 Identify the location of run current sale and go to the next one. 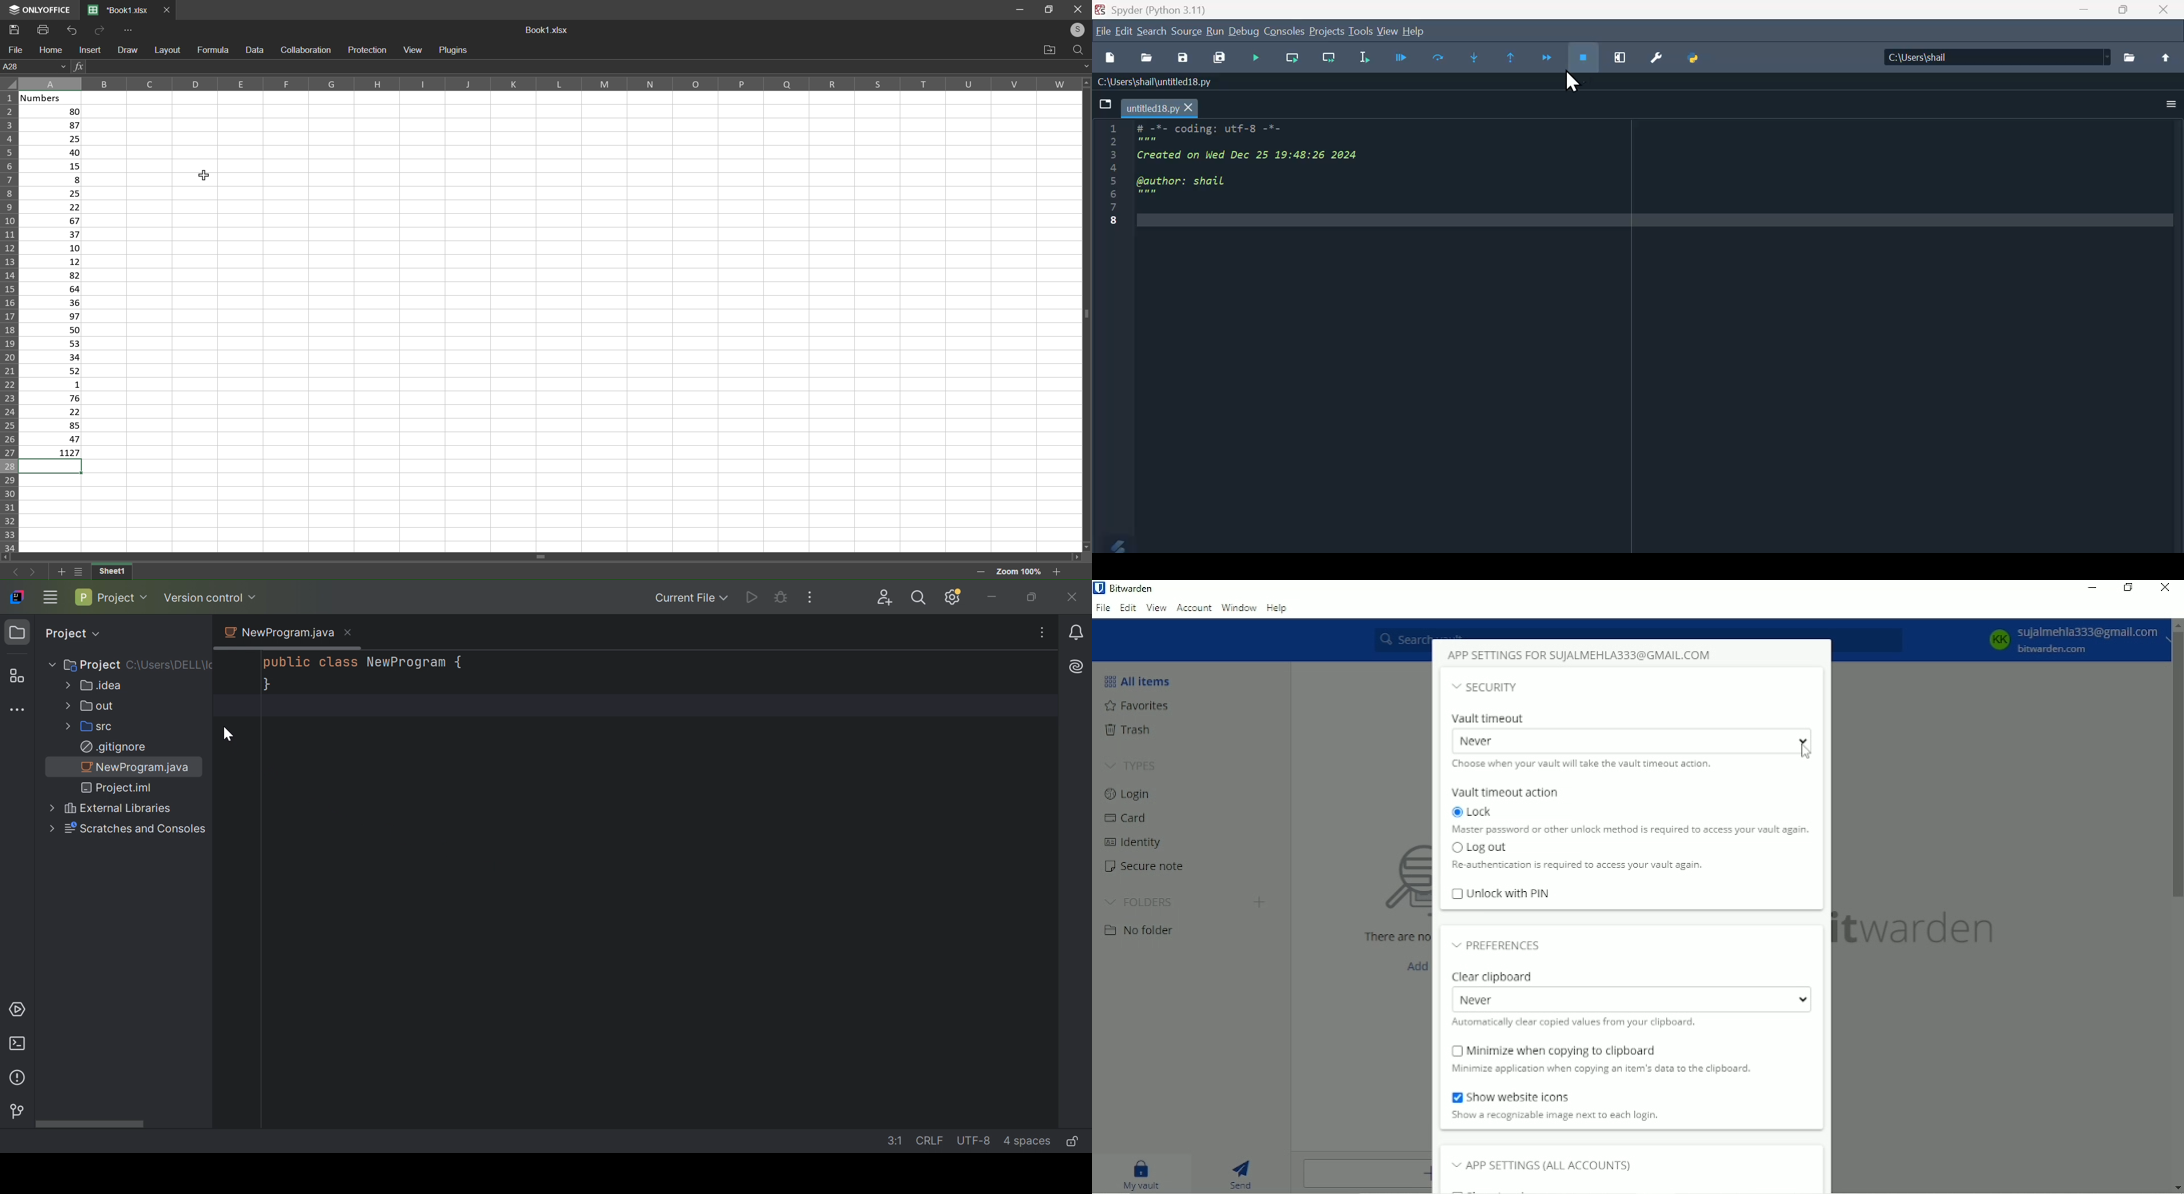
(1331, 56).